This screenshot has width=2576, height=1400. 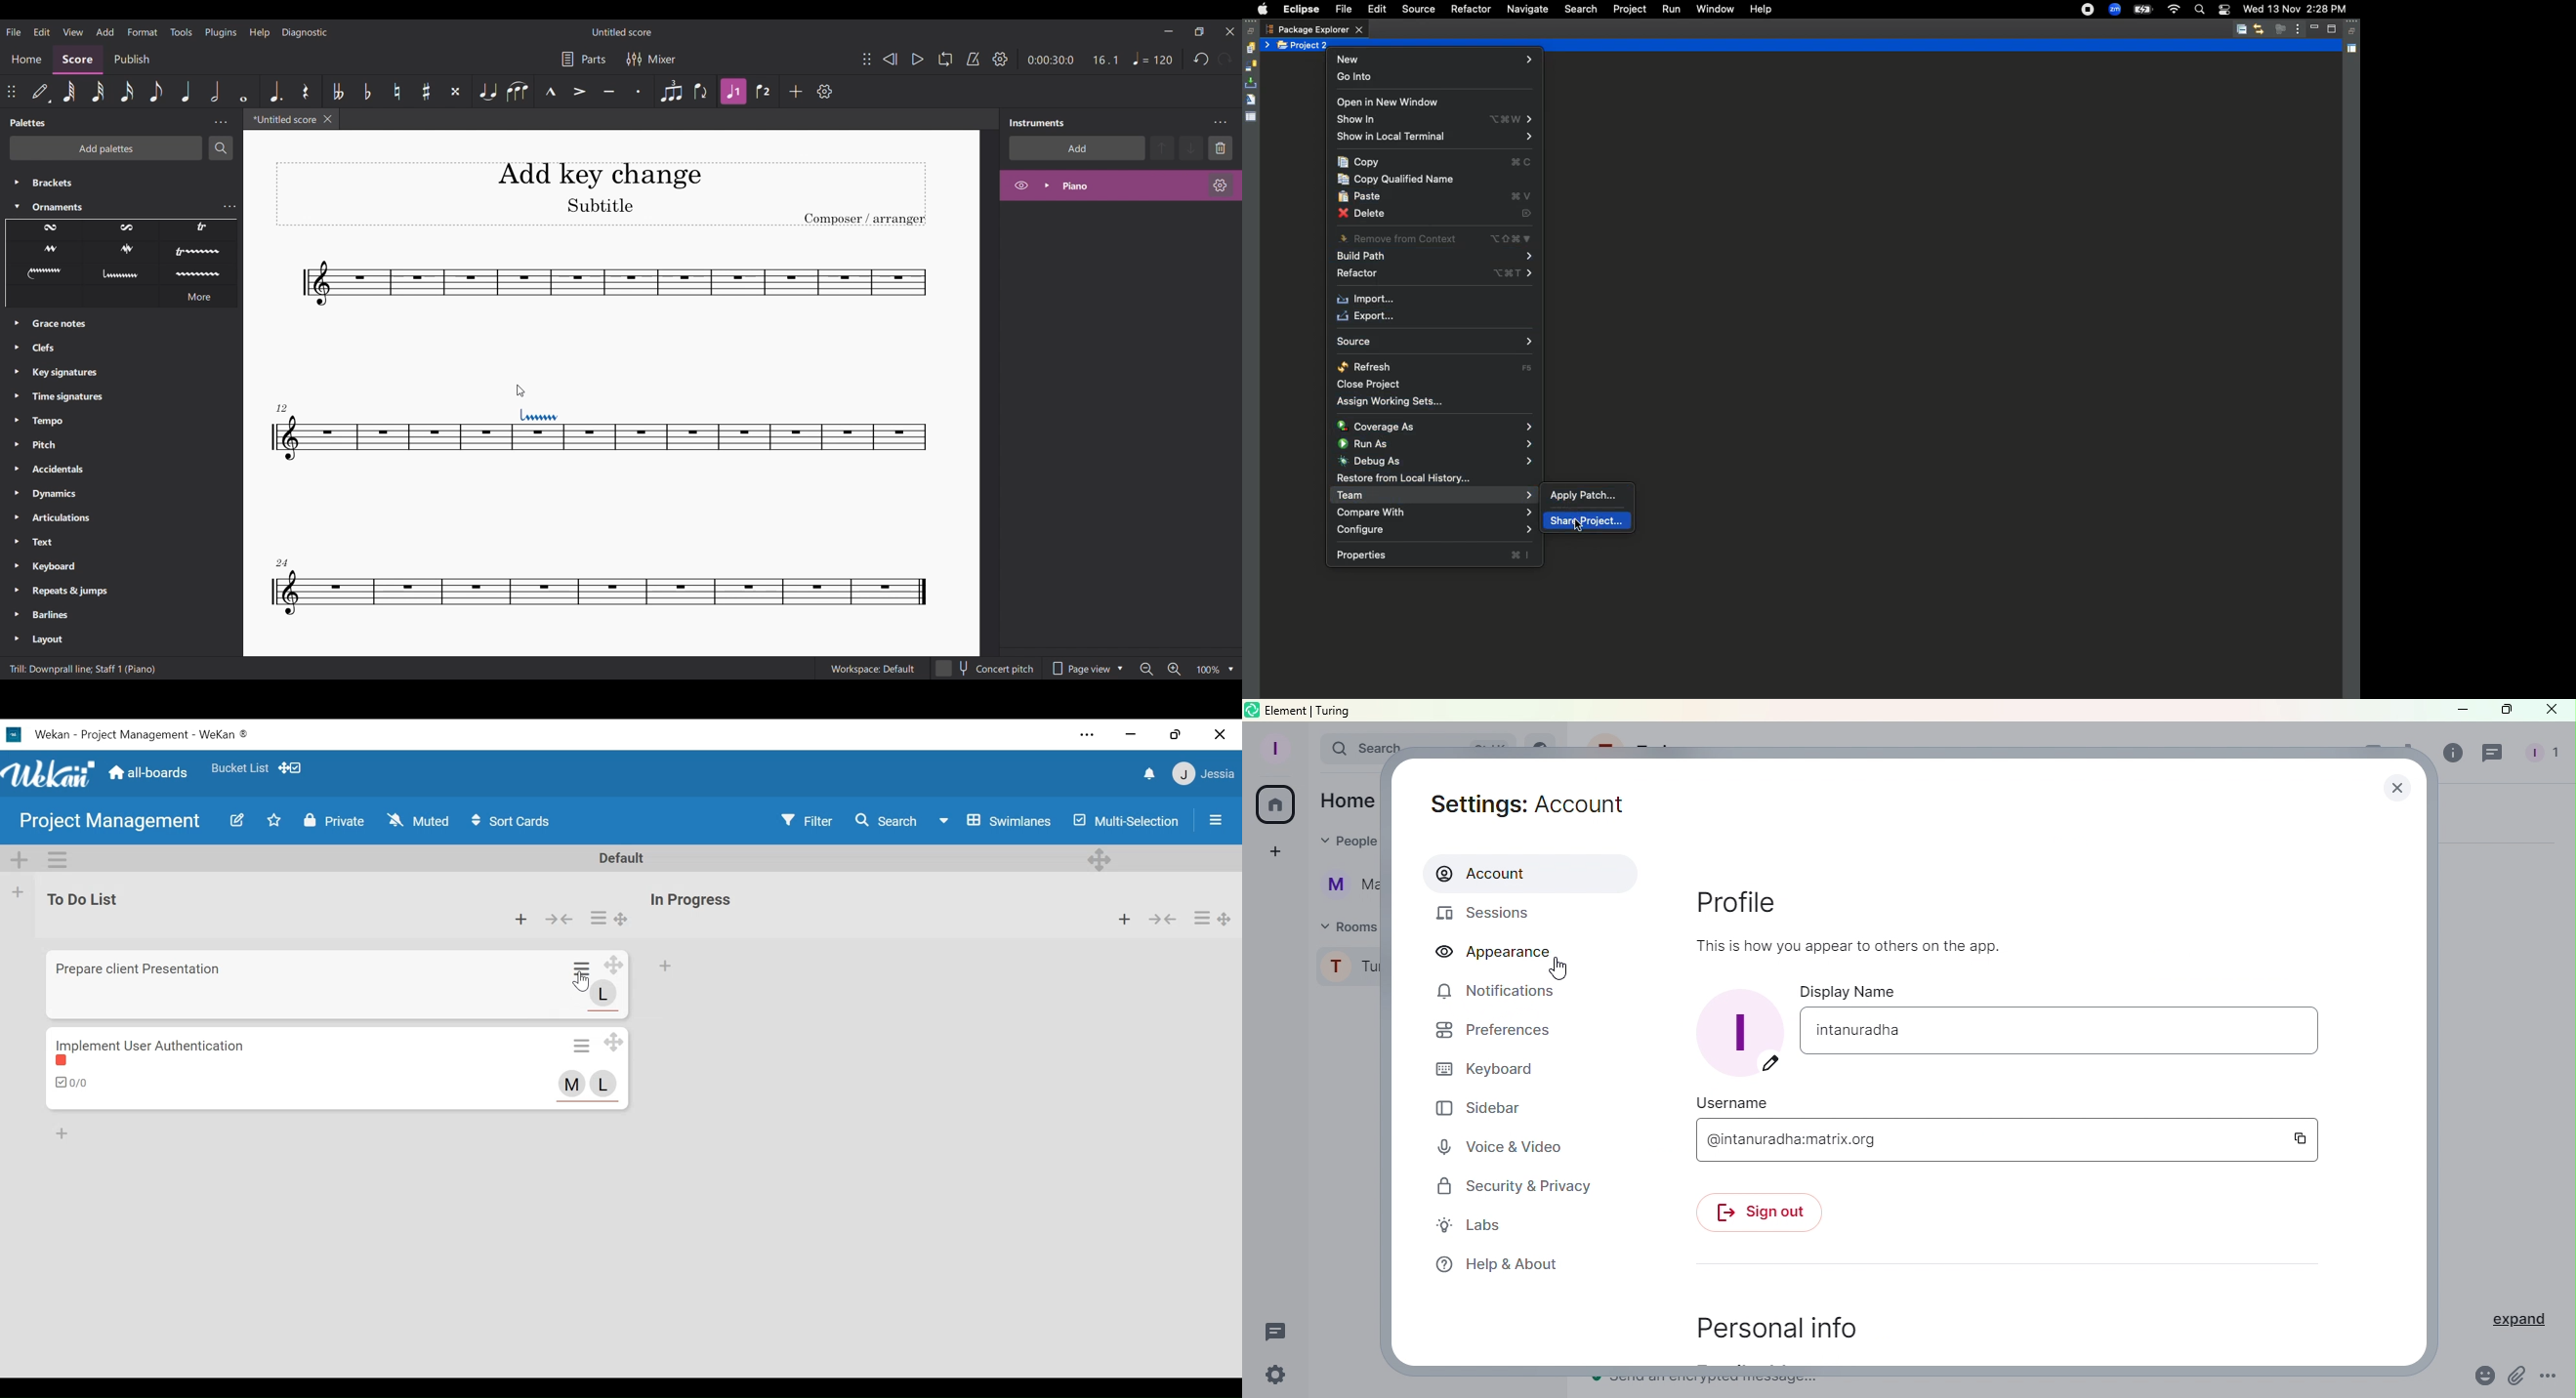 What do you see at coordinates (2452, 752) in the screenshot?
I see `Room info` at bounding box center [2452, 752].